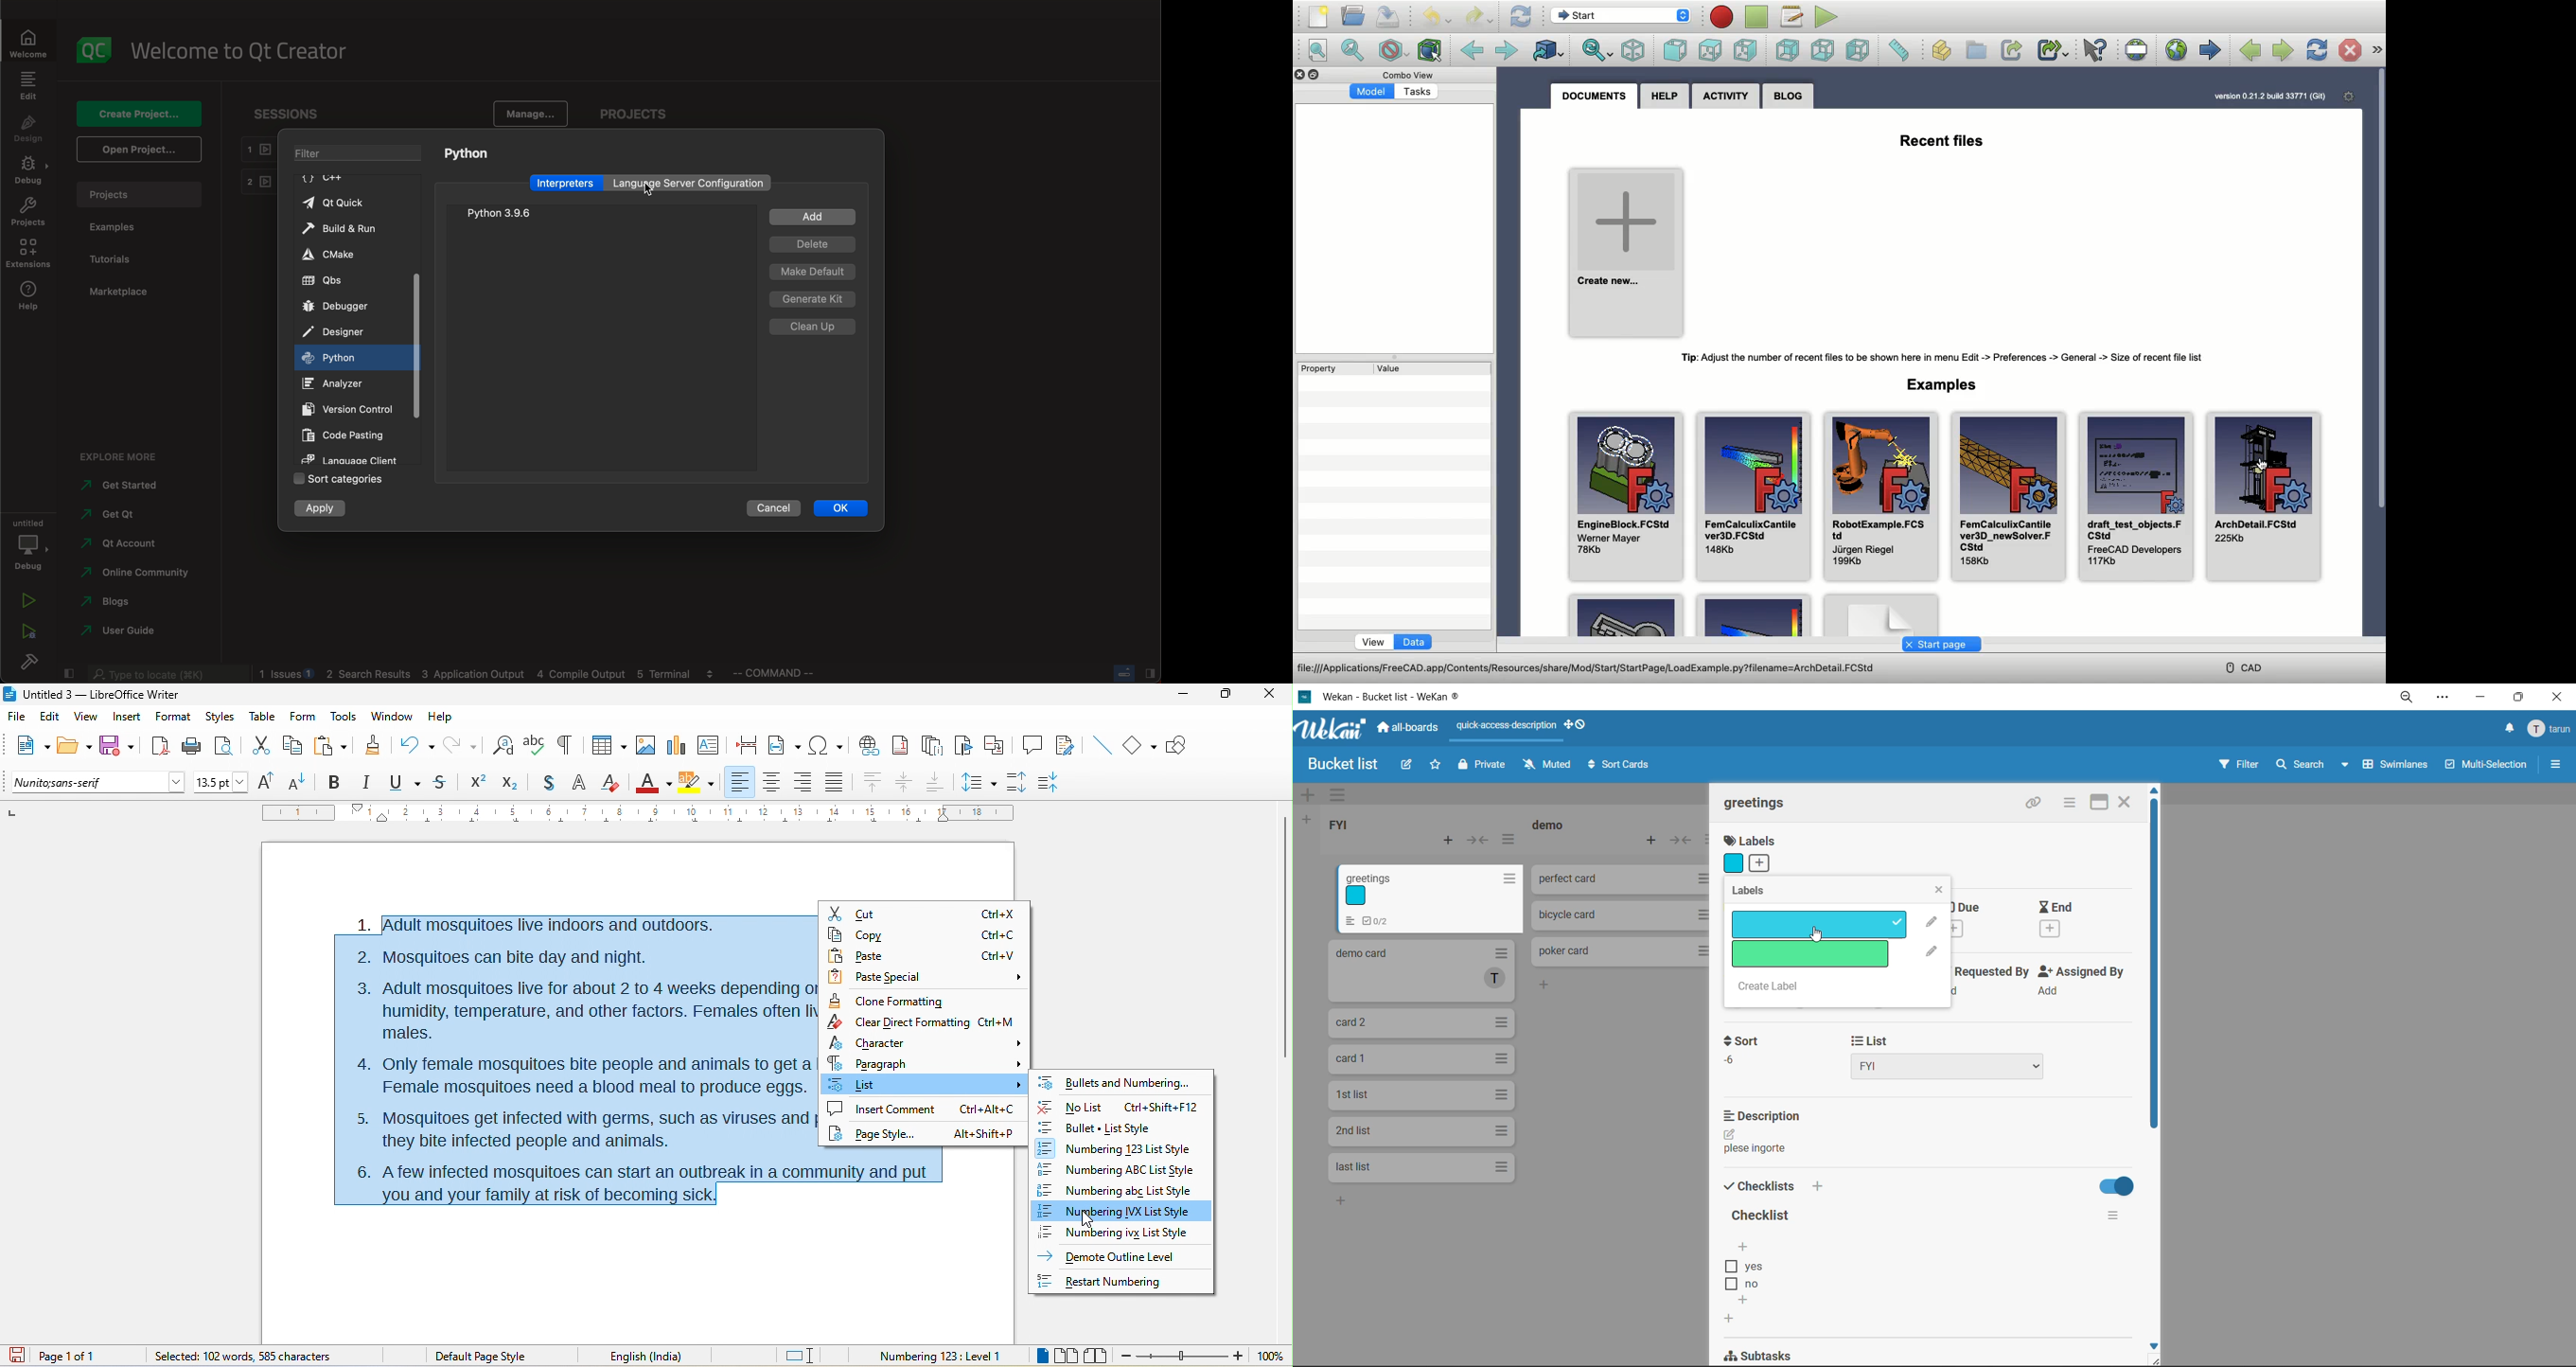 This screenshot has height=1372, width=2576. What do you see at coordinates (1416, 92) in the screenshot?
I see `Tasks` at bounding box center [1416, 92].